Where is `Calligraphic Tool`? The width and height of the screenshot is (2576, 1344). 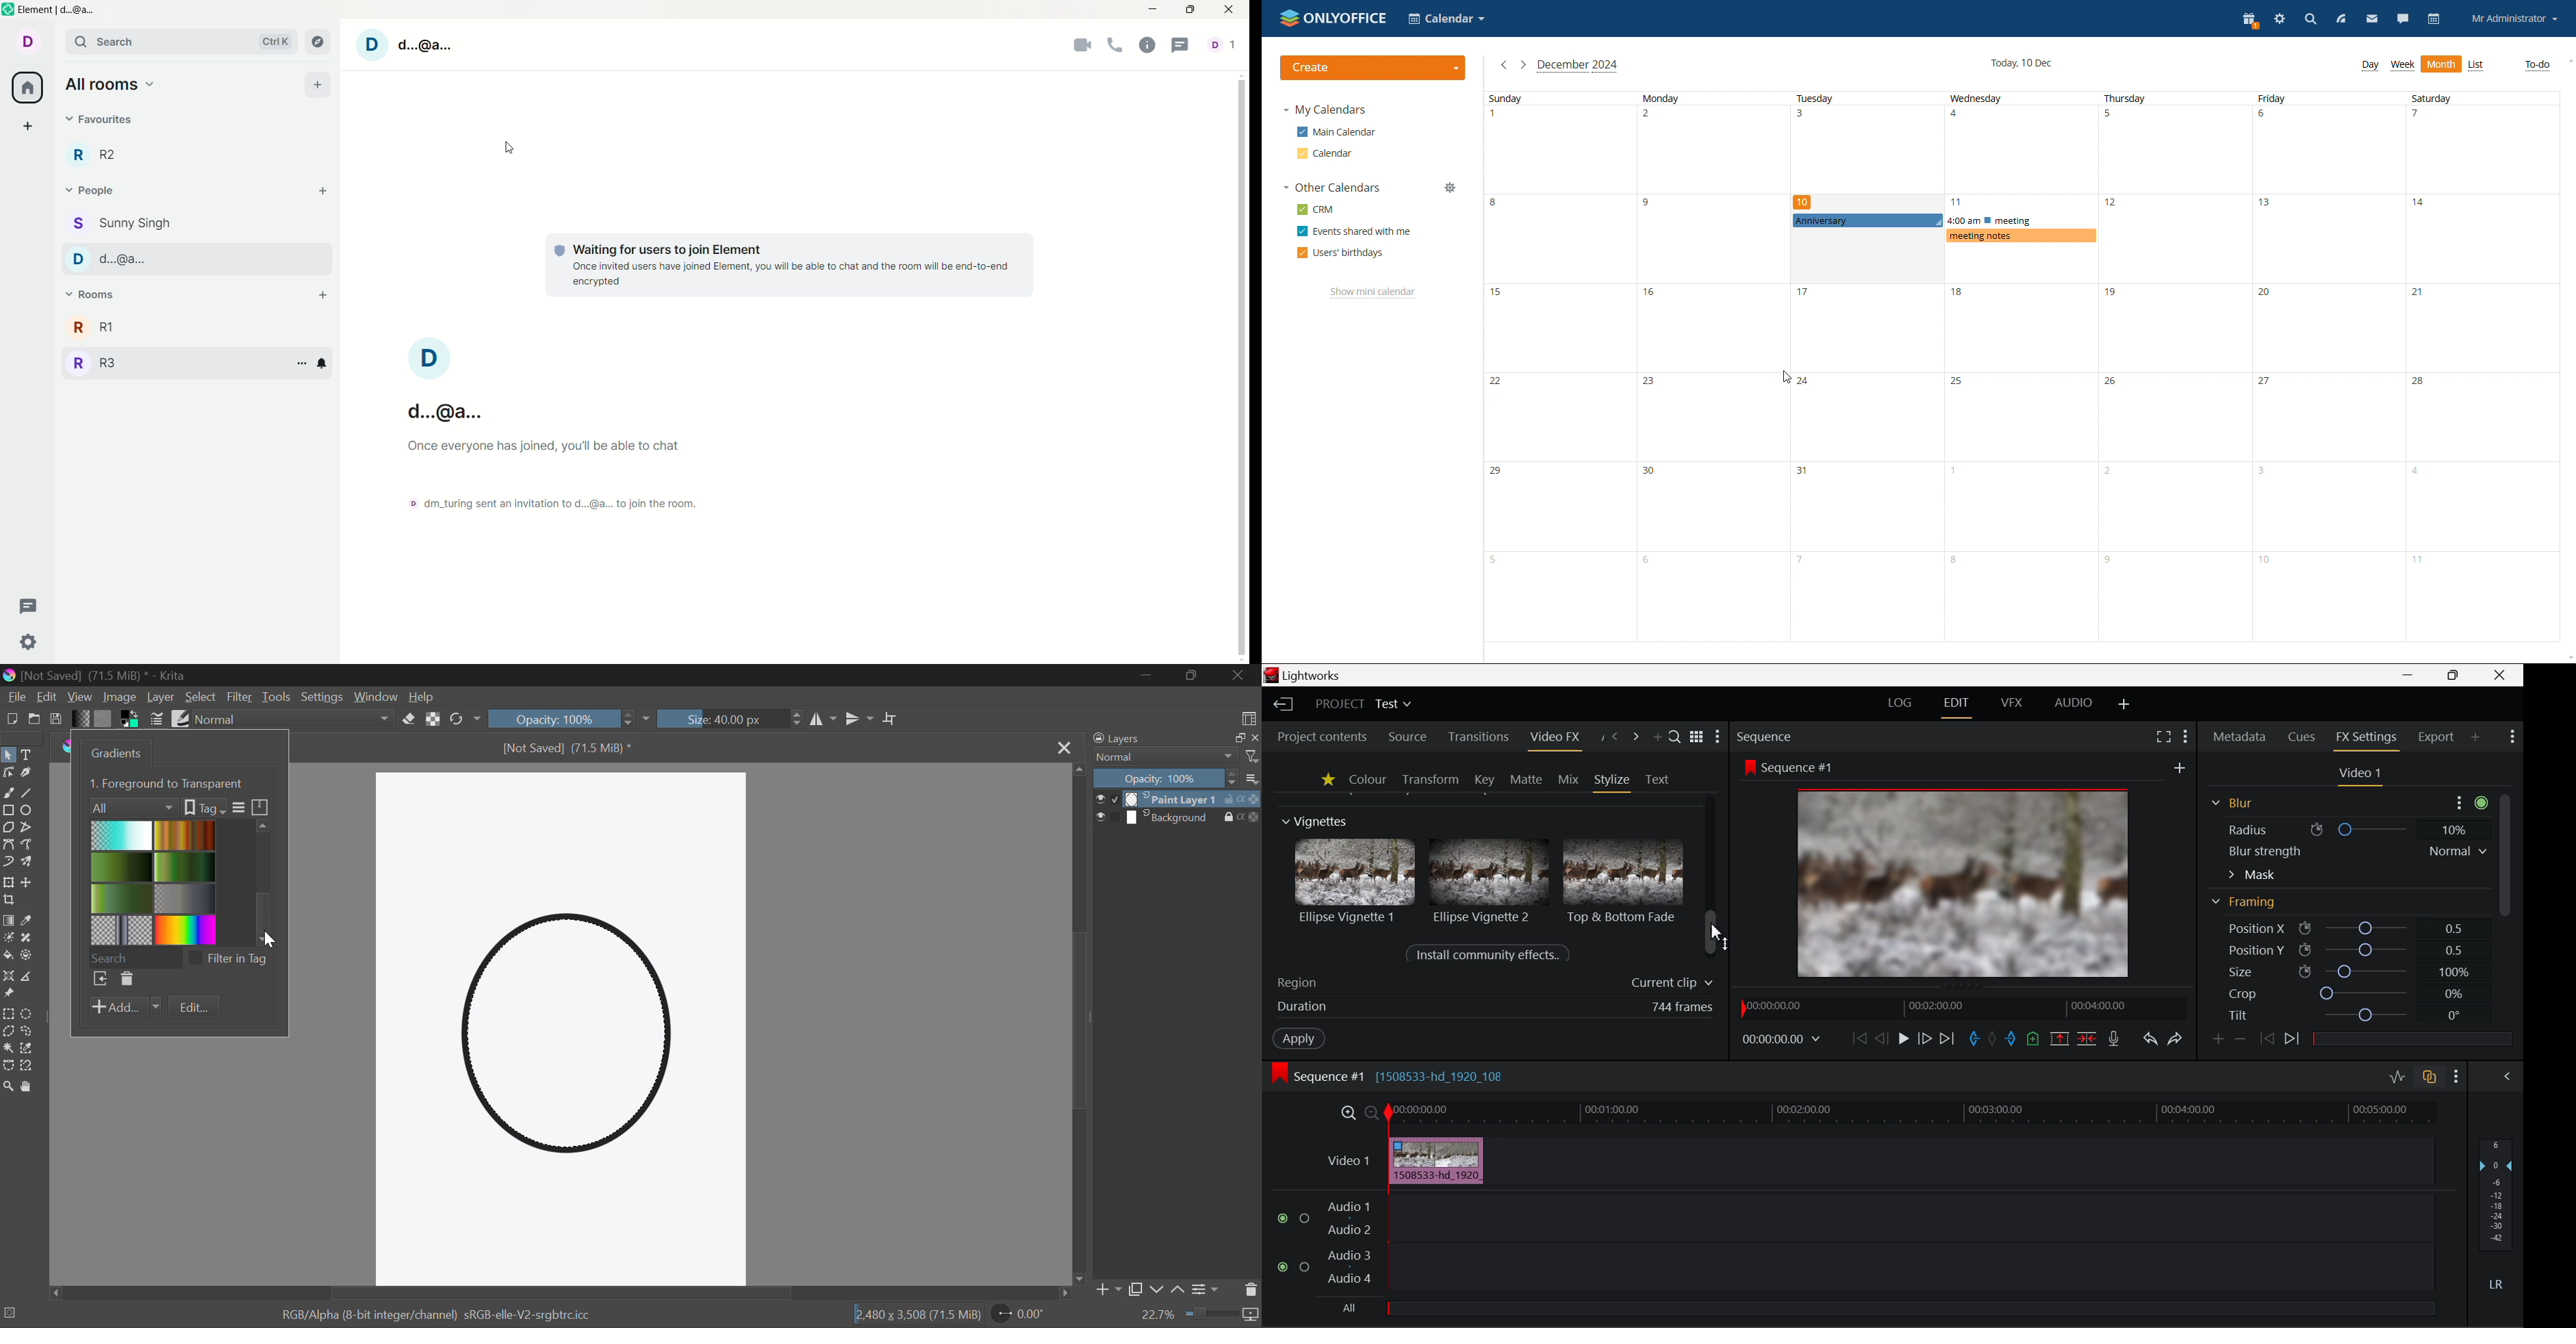
Calligraphic Tool is located at coordinates (28, 775).